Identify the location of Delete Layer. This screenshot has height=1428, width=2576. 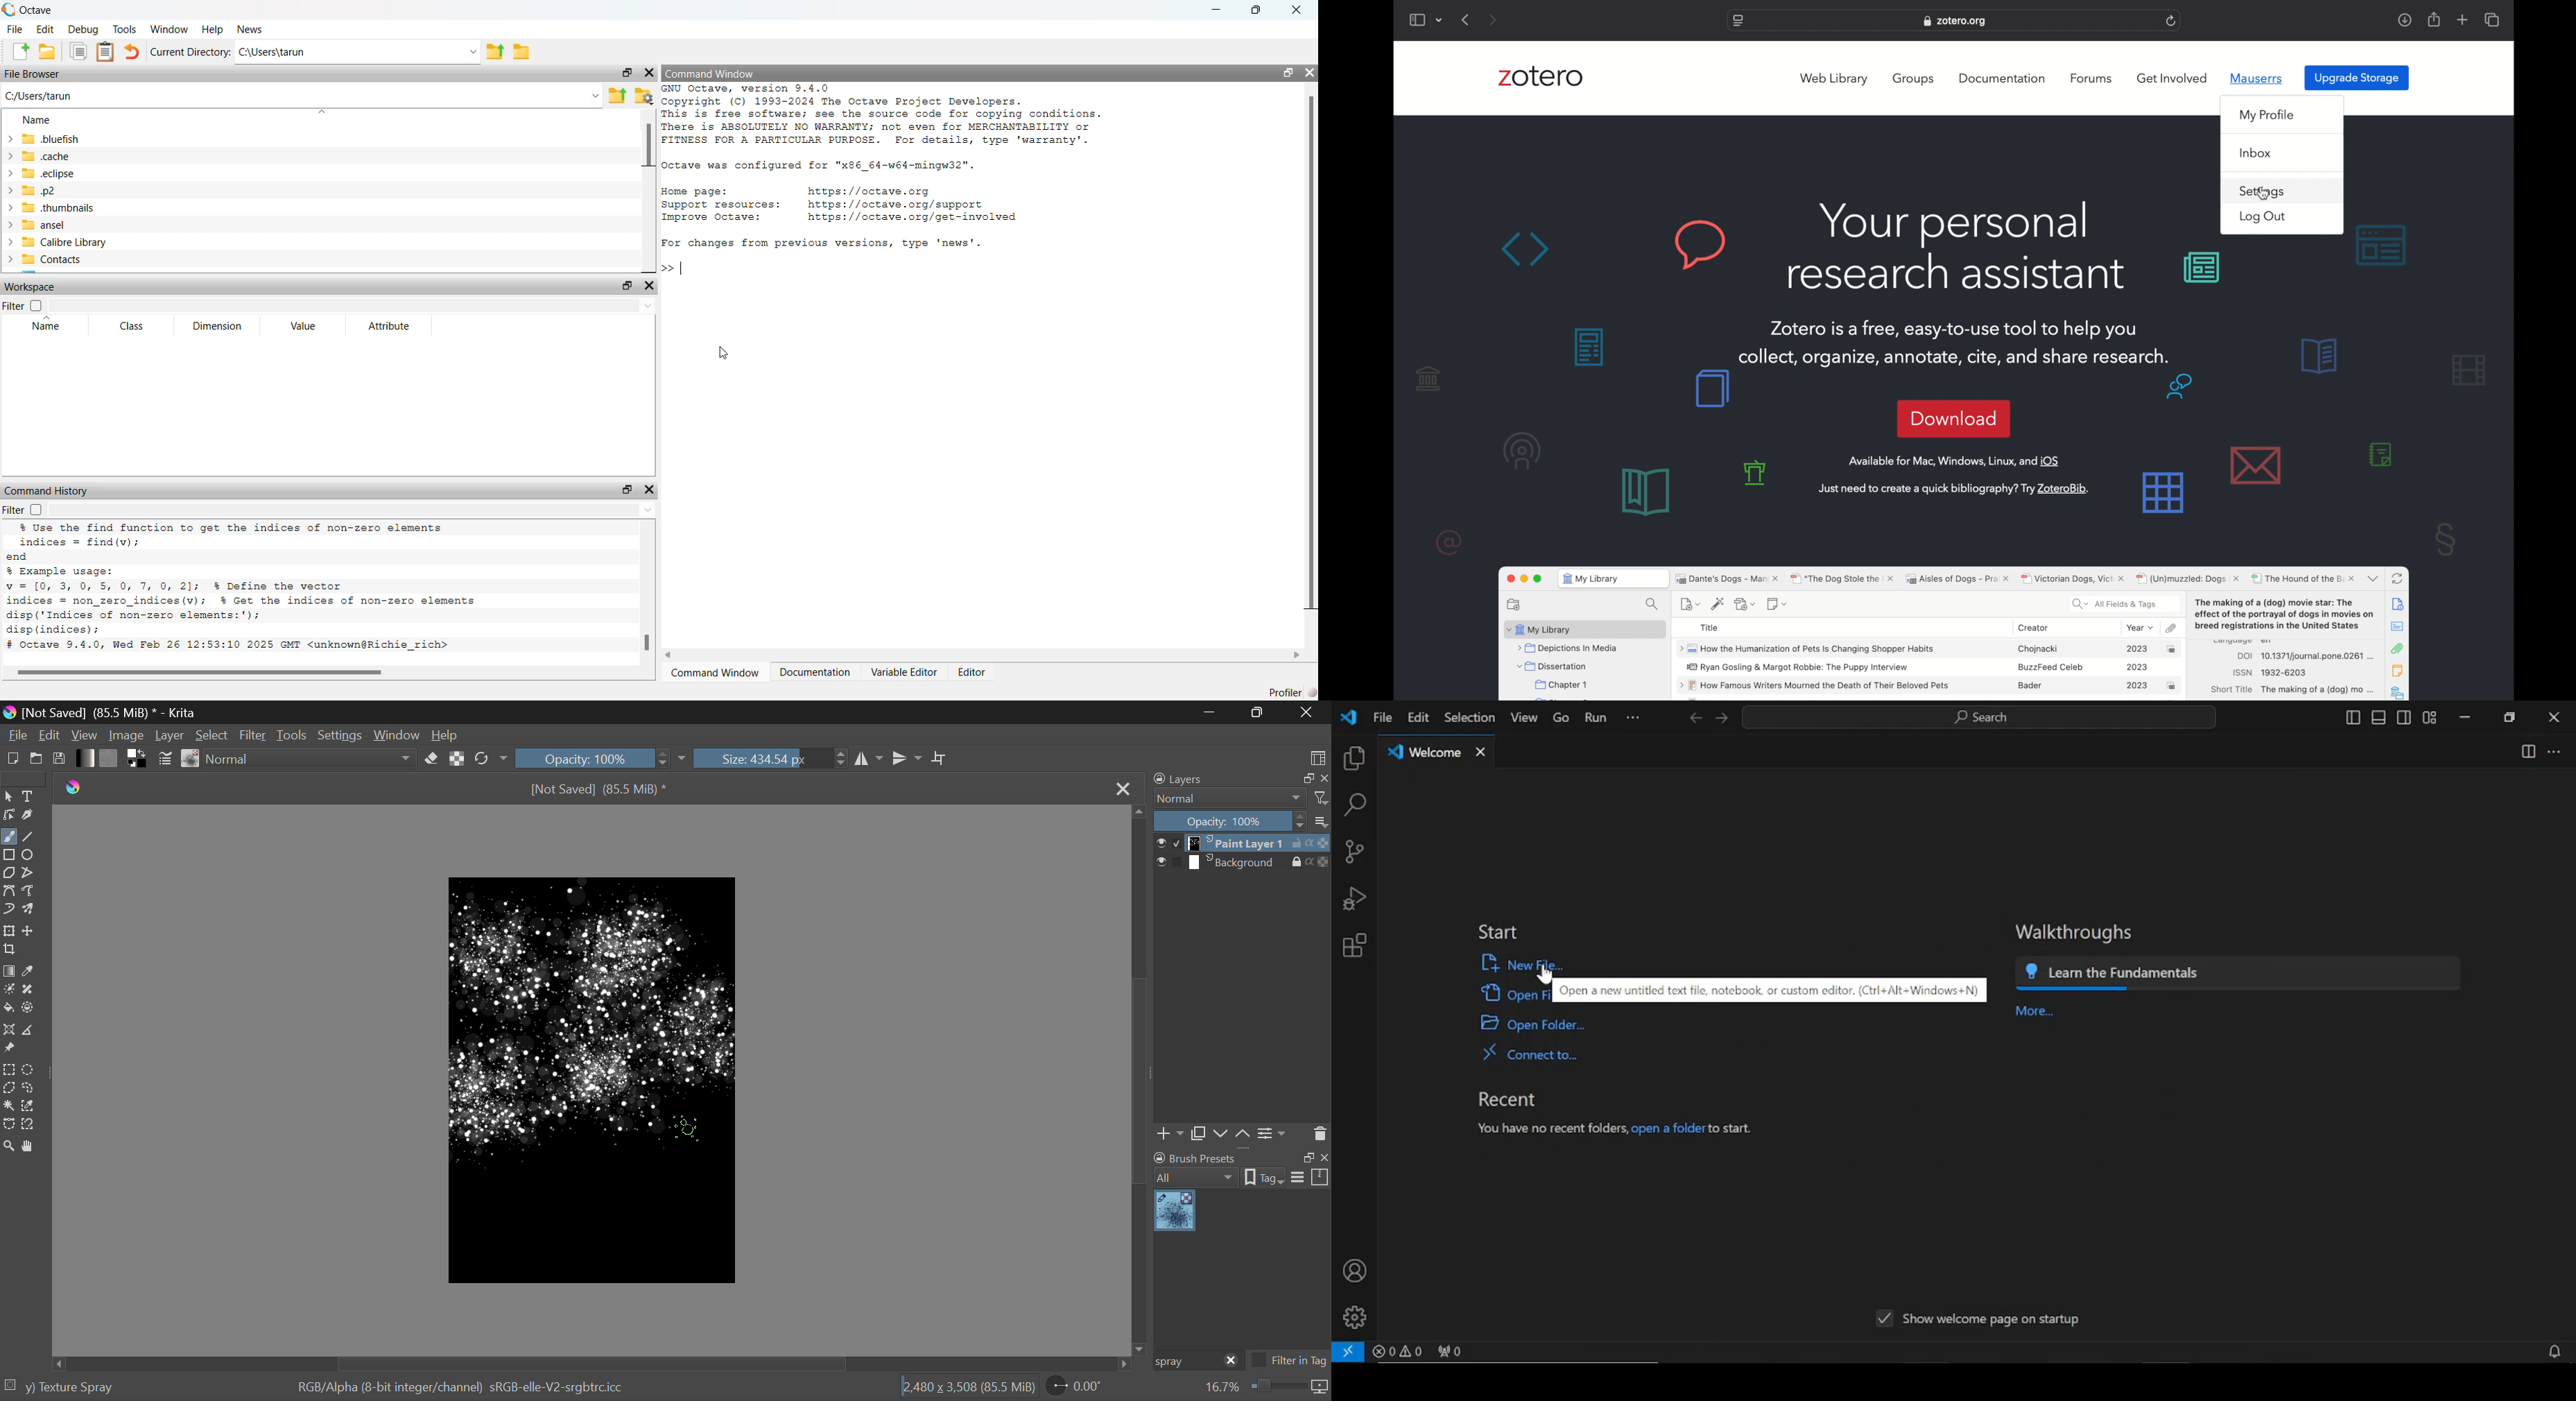
(1318, 1133).